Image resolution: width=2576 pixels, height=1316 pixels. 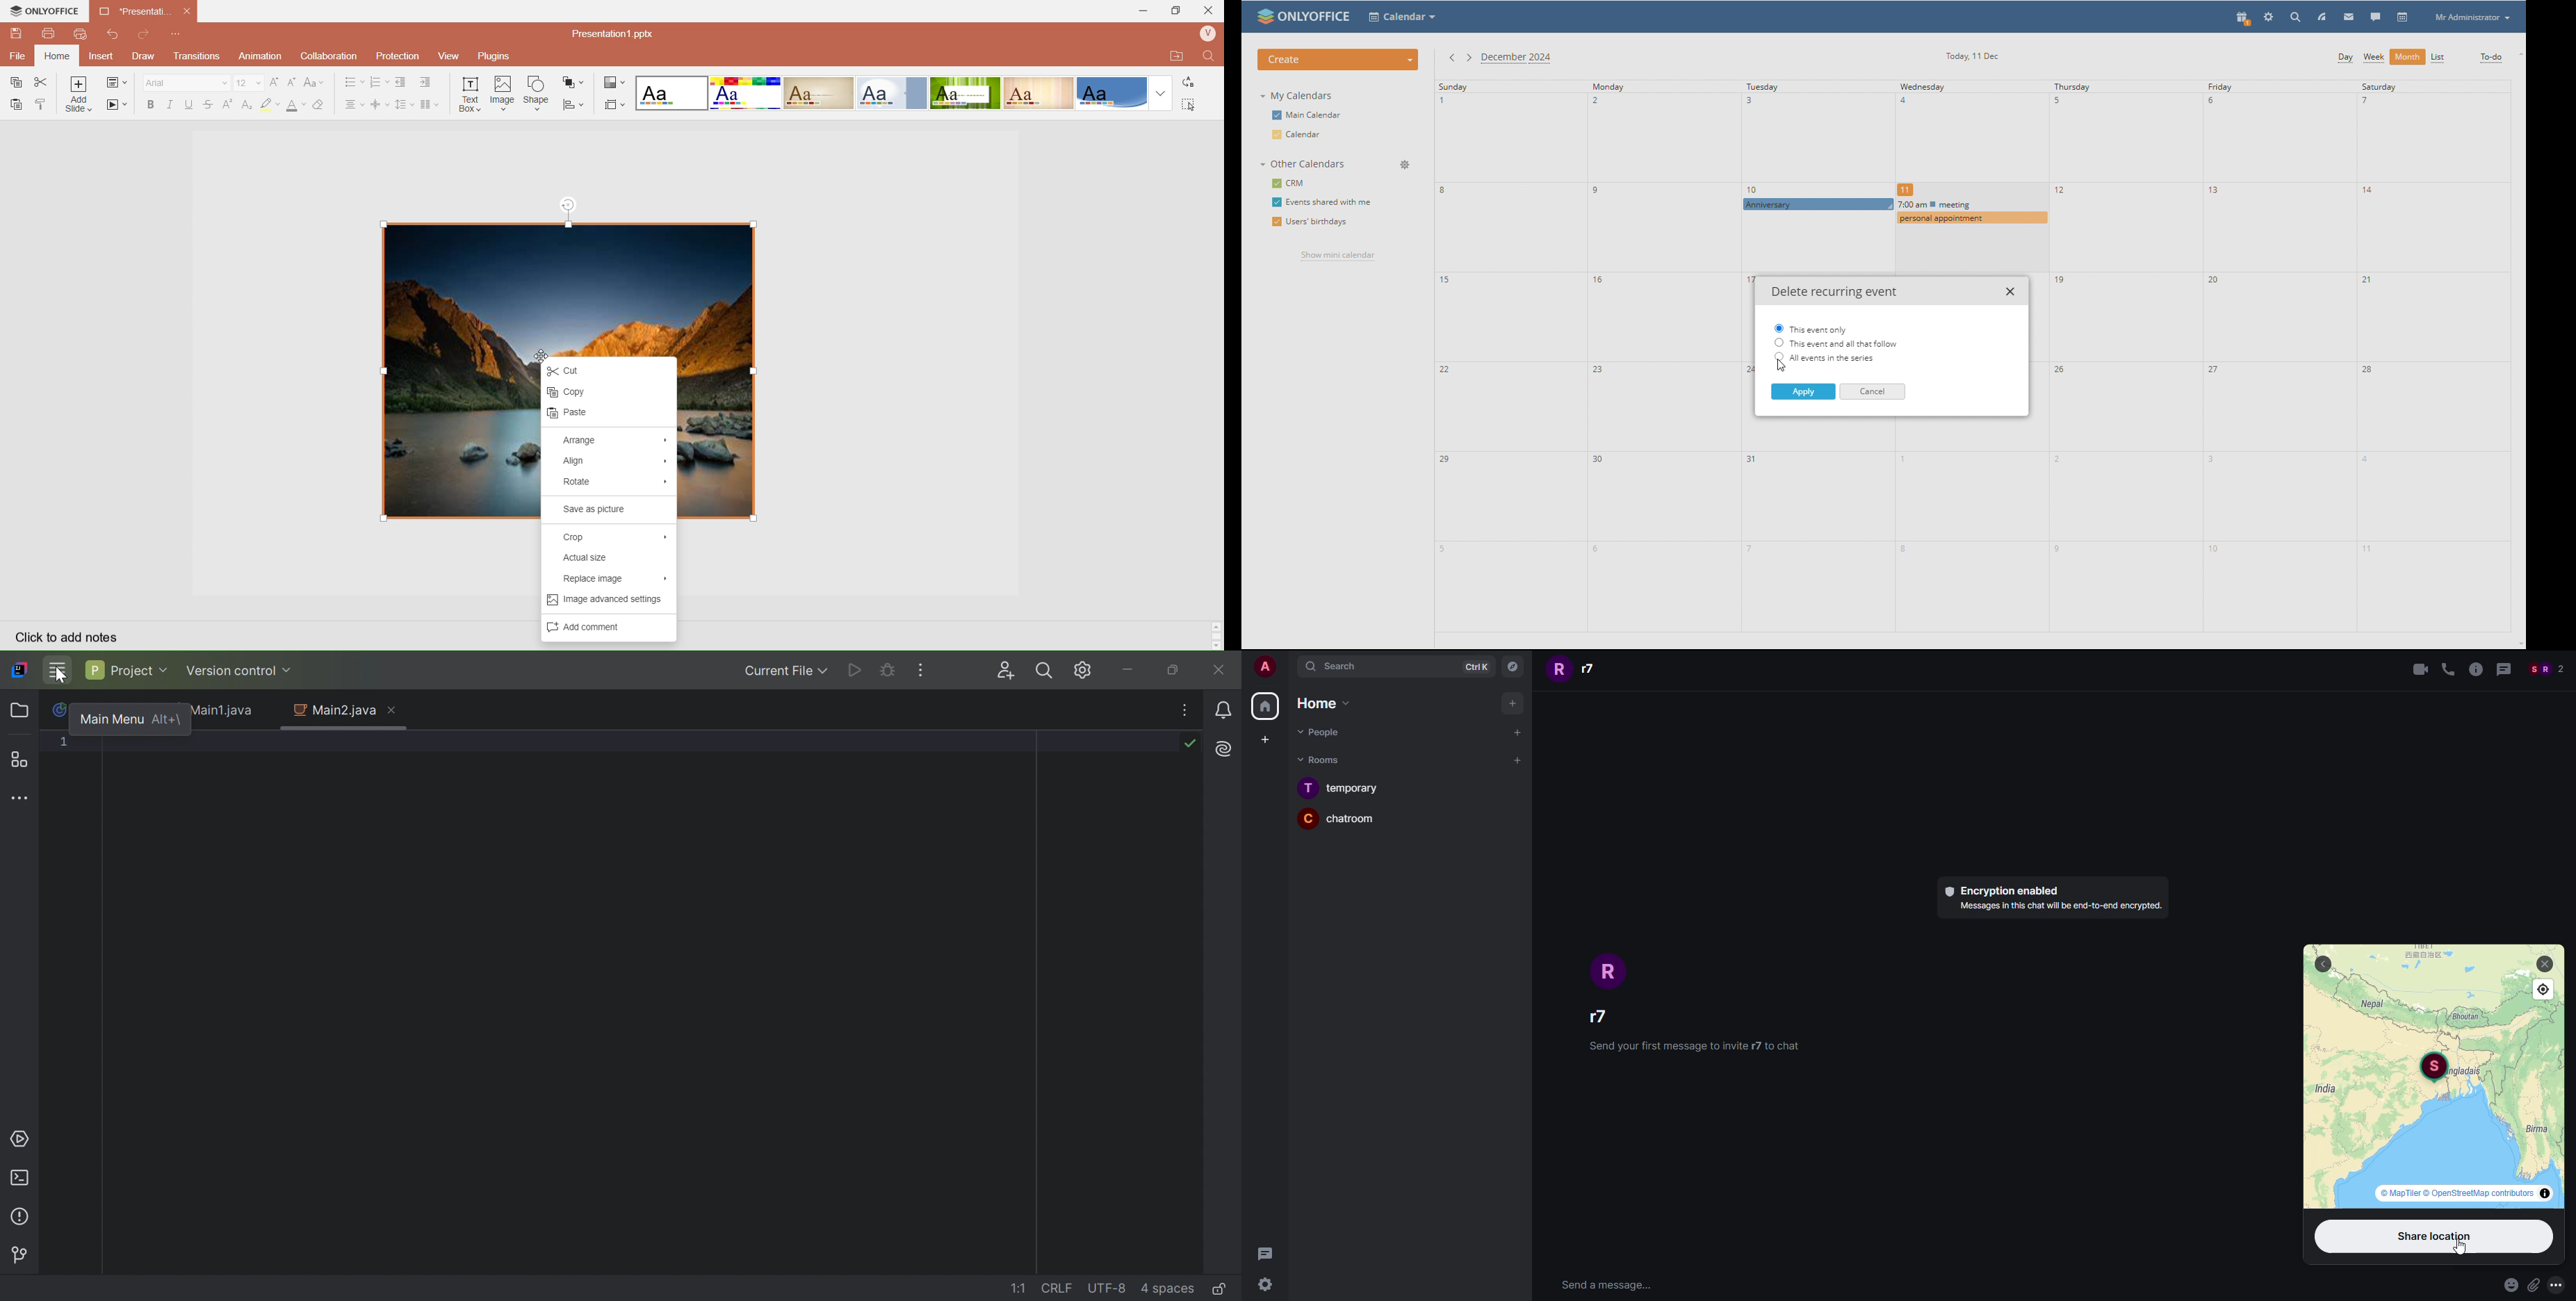 I want to click on New Chat, so click(x=1518, y=733).